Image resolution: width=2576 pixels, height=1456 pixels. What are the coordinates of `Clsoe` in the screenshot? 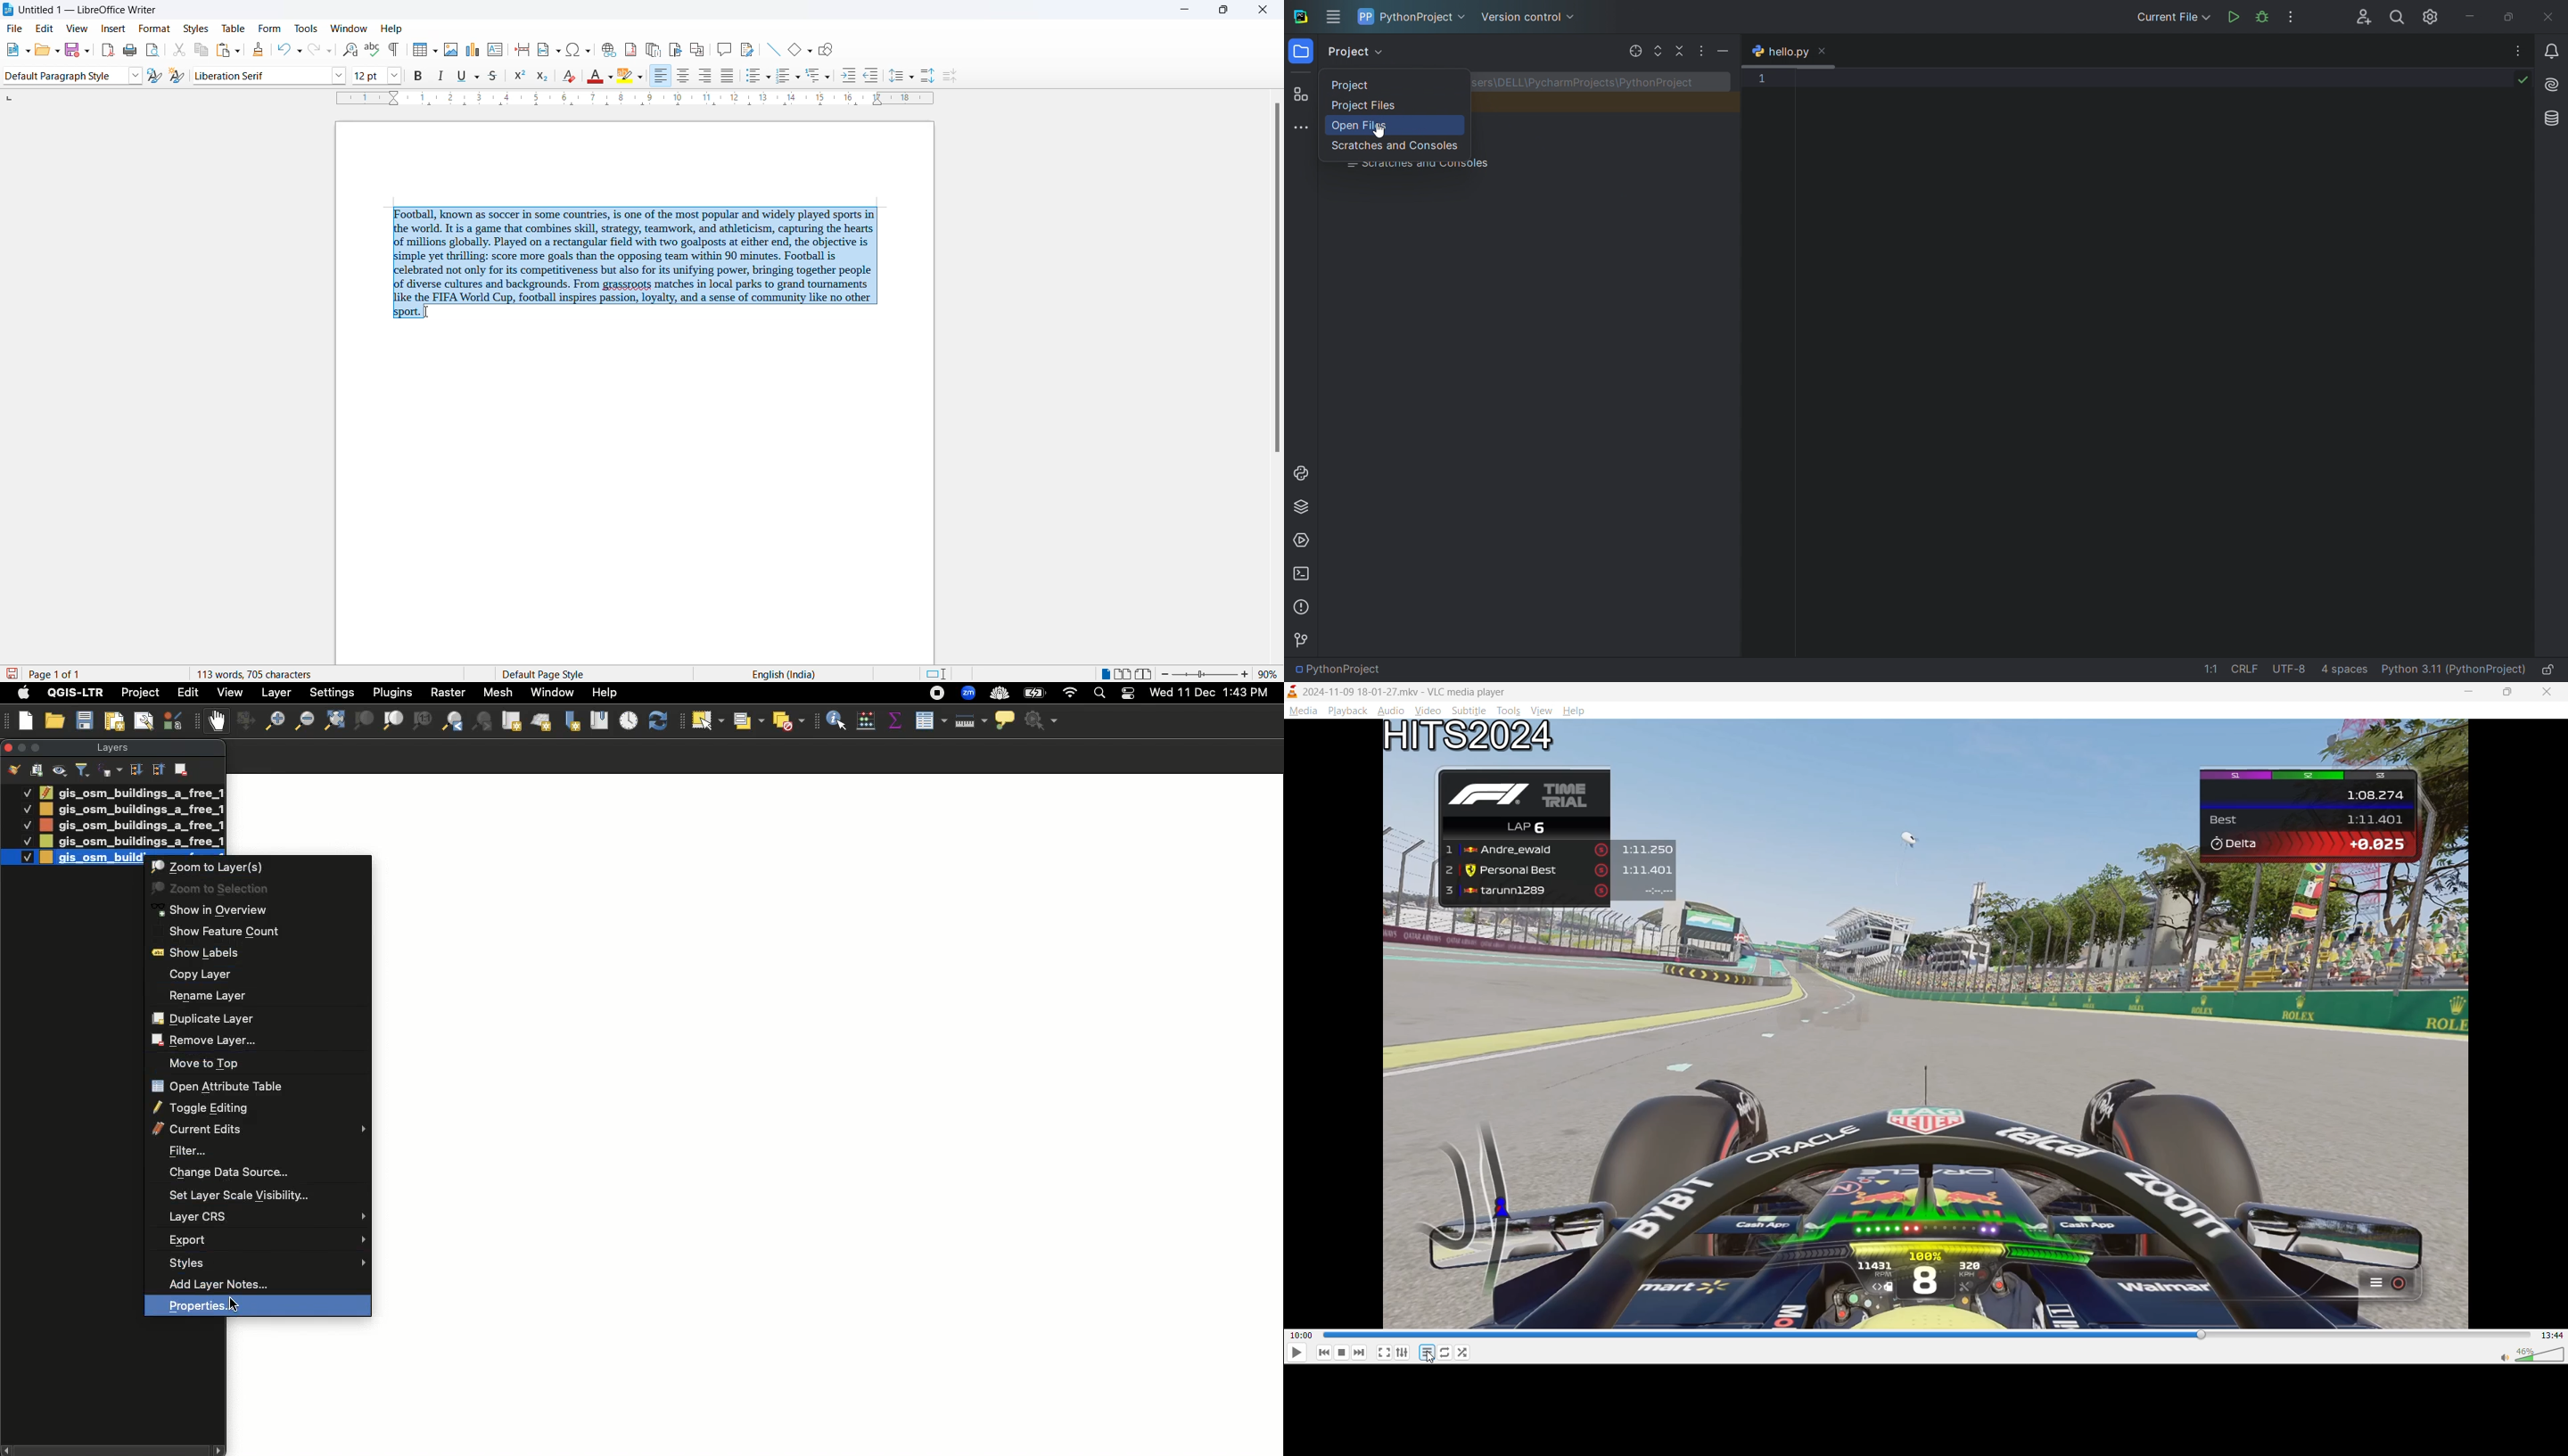 It's located at (8, 747).